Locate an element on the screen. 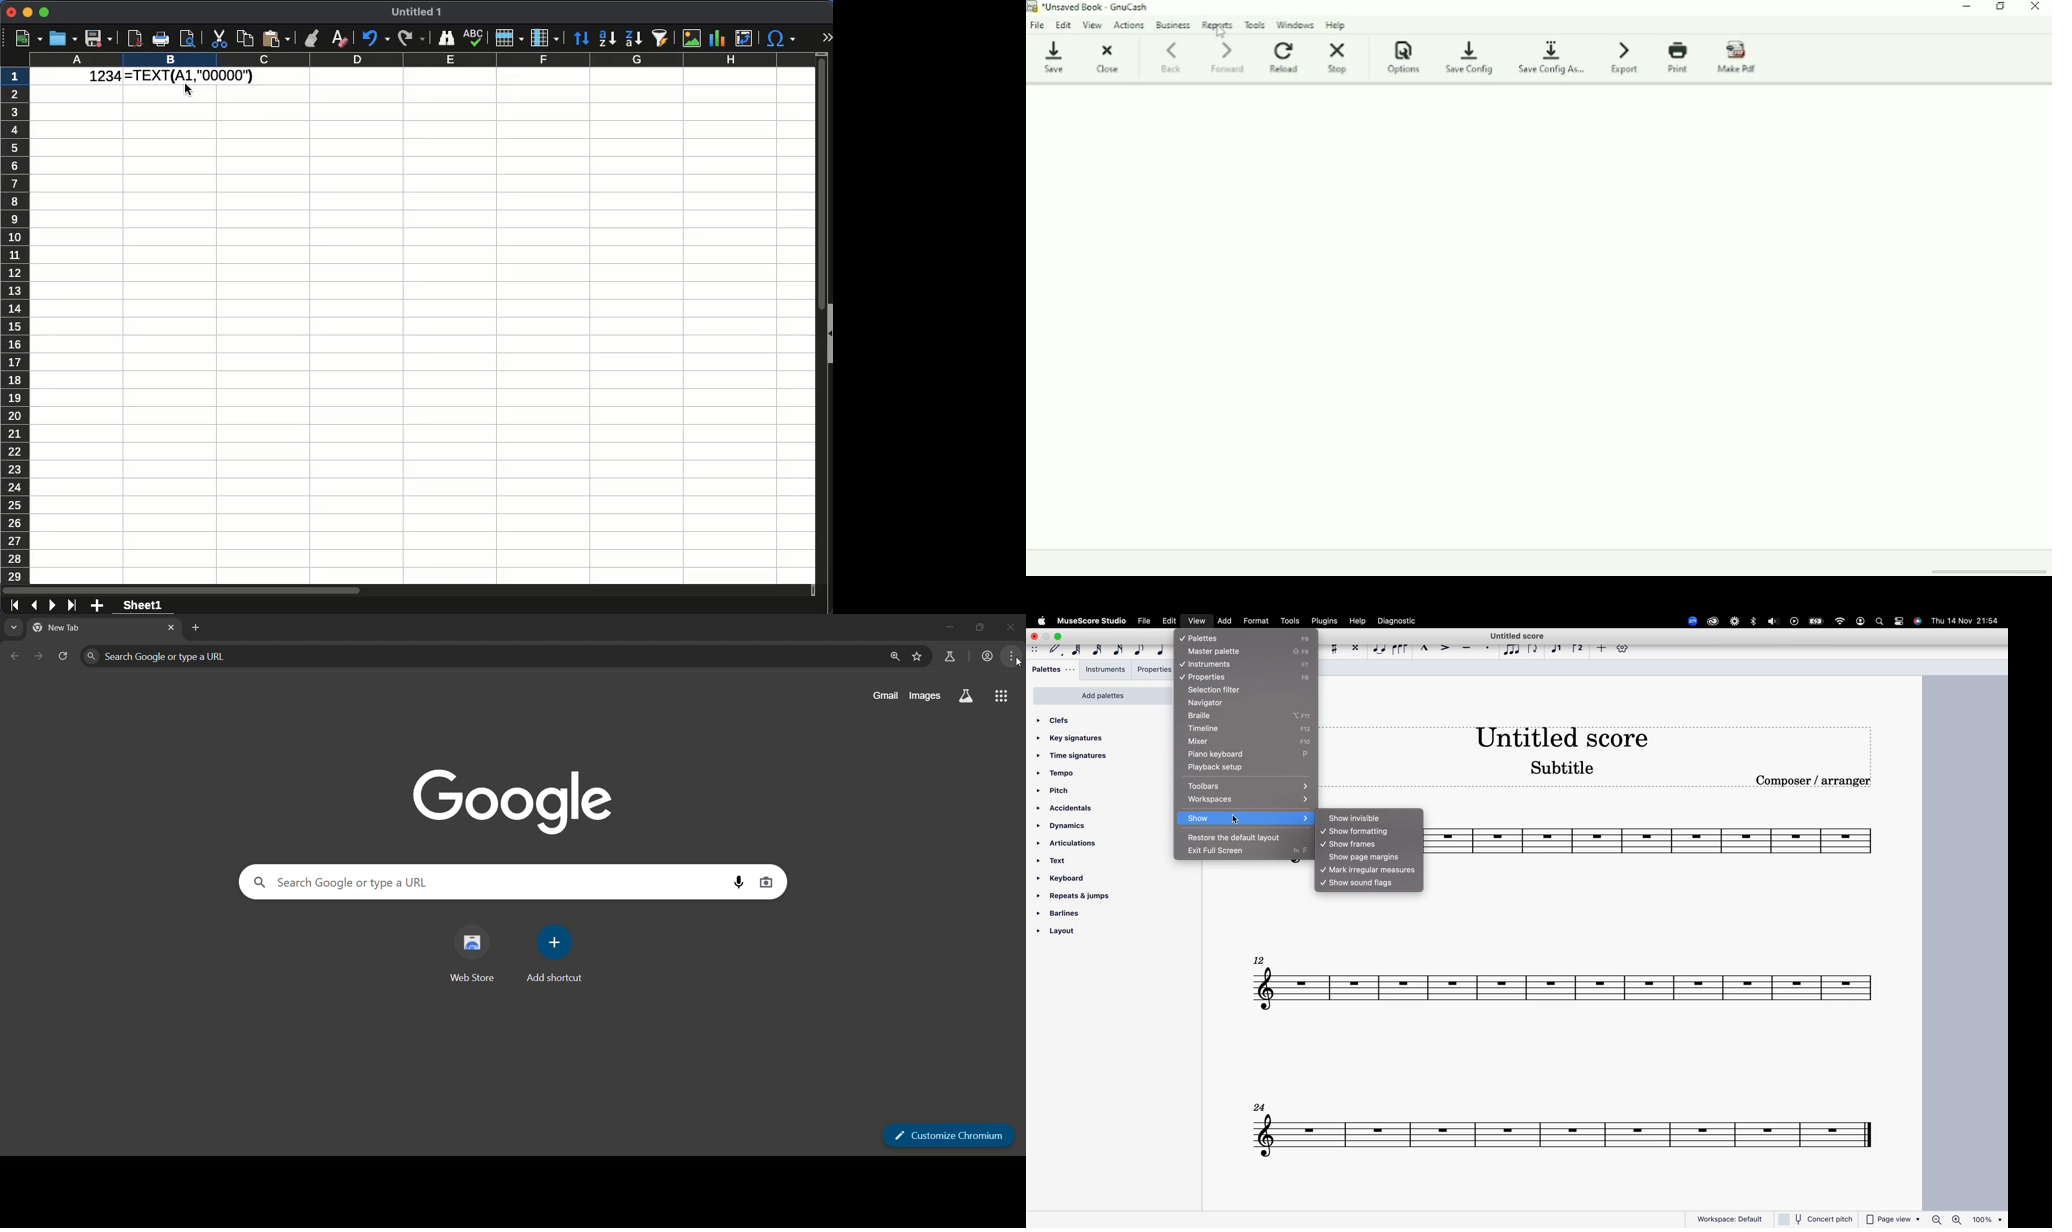 The image size is (2072, 1232). ascending is located at coordinates (607, 38).